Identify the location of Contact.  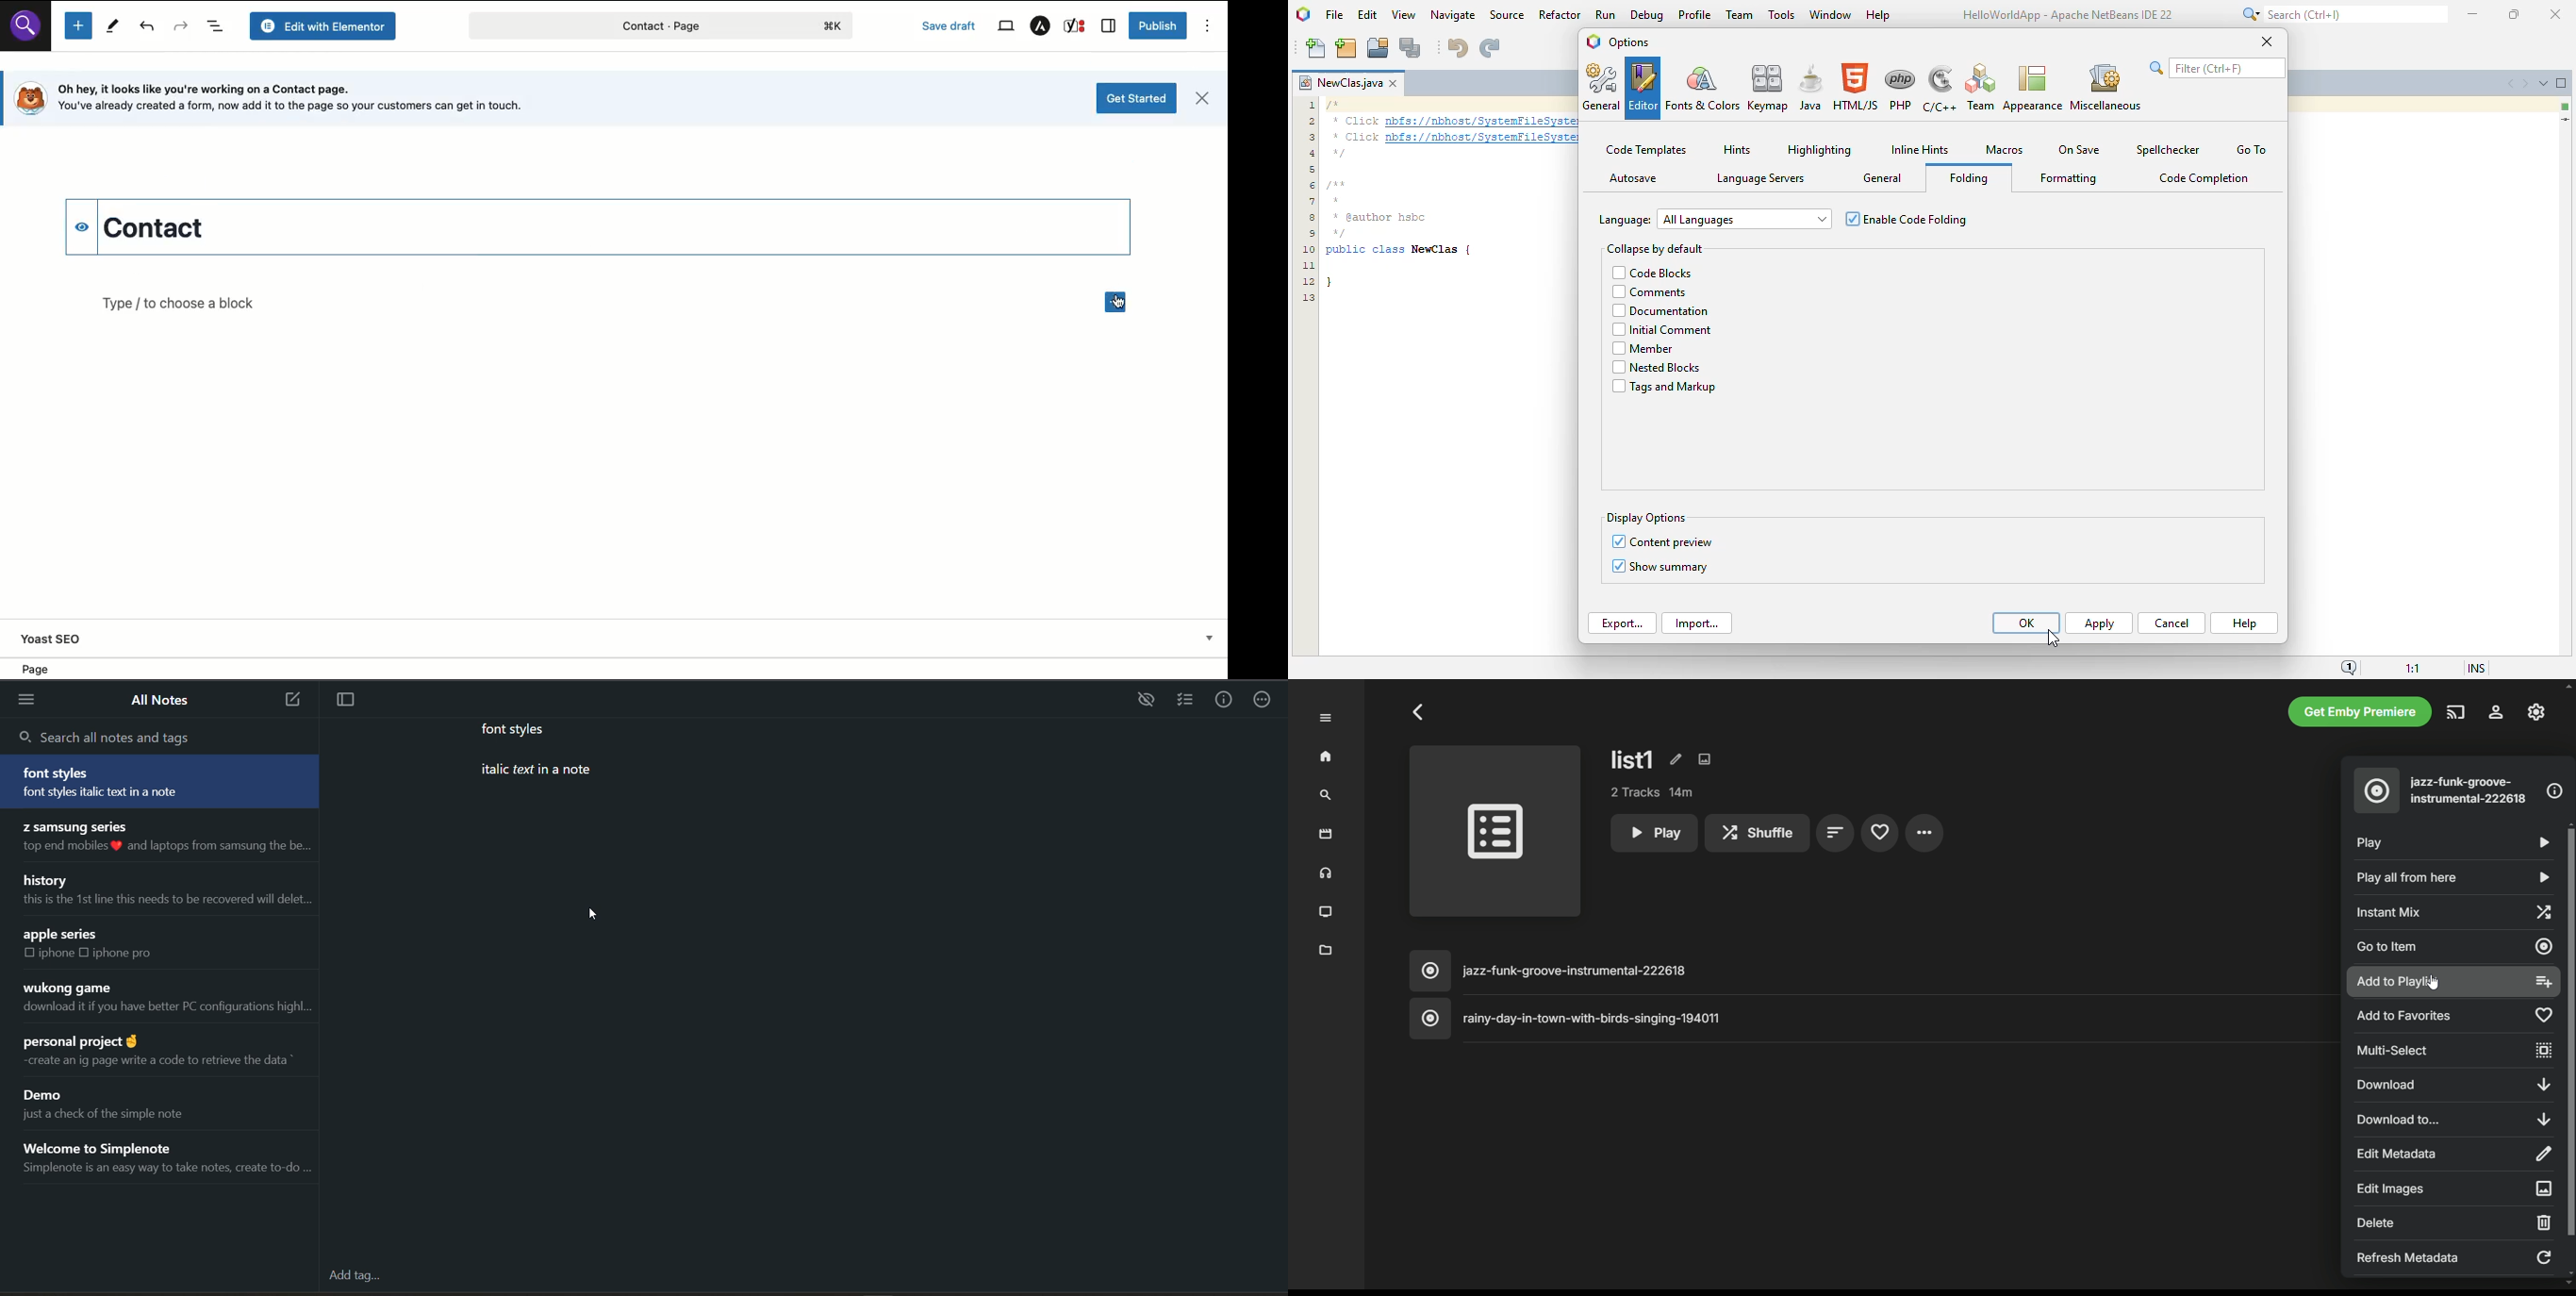
(229, 227).